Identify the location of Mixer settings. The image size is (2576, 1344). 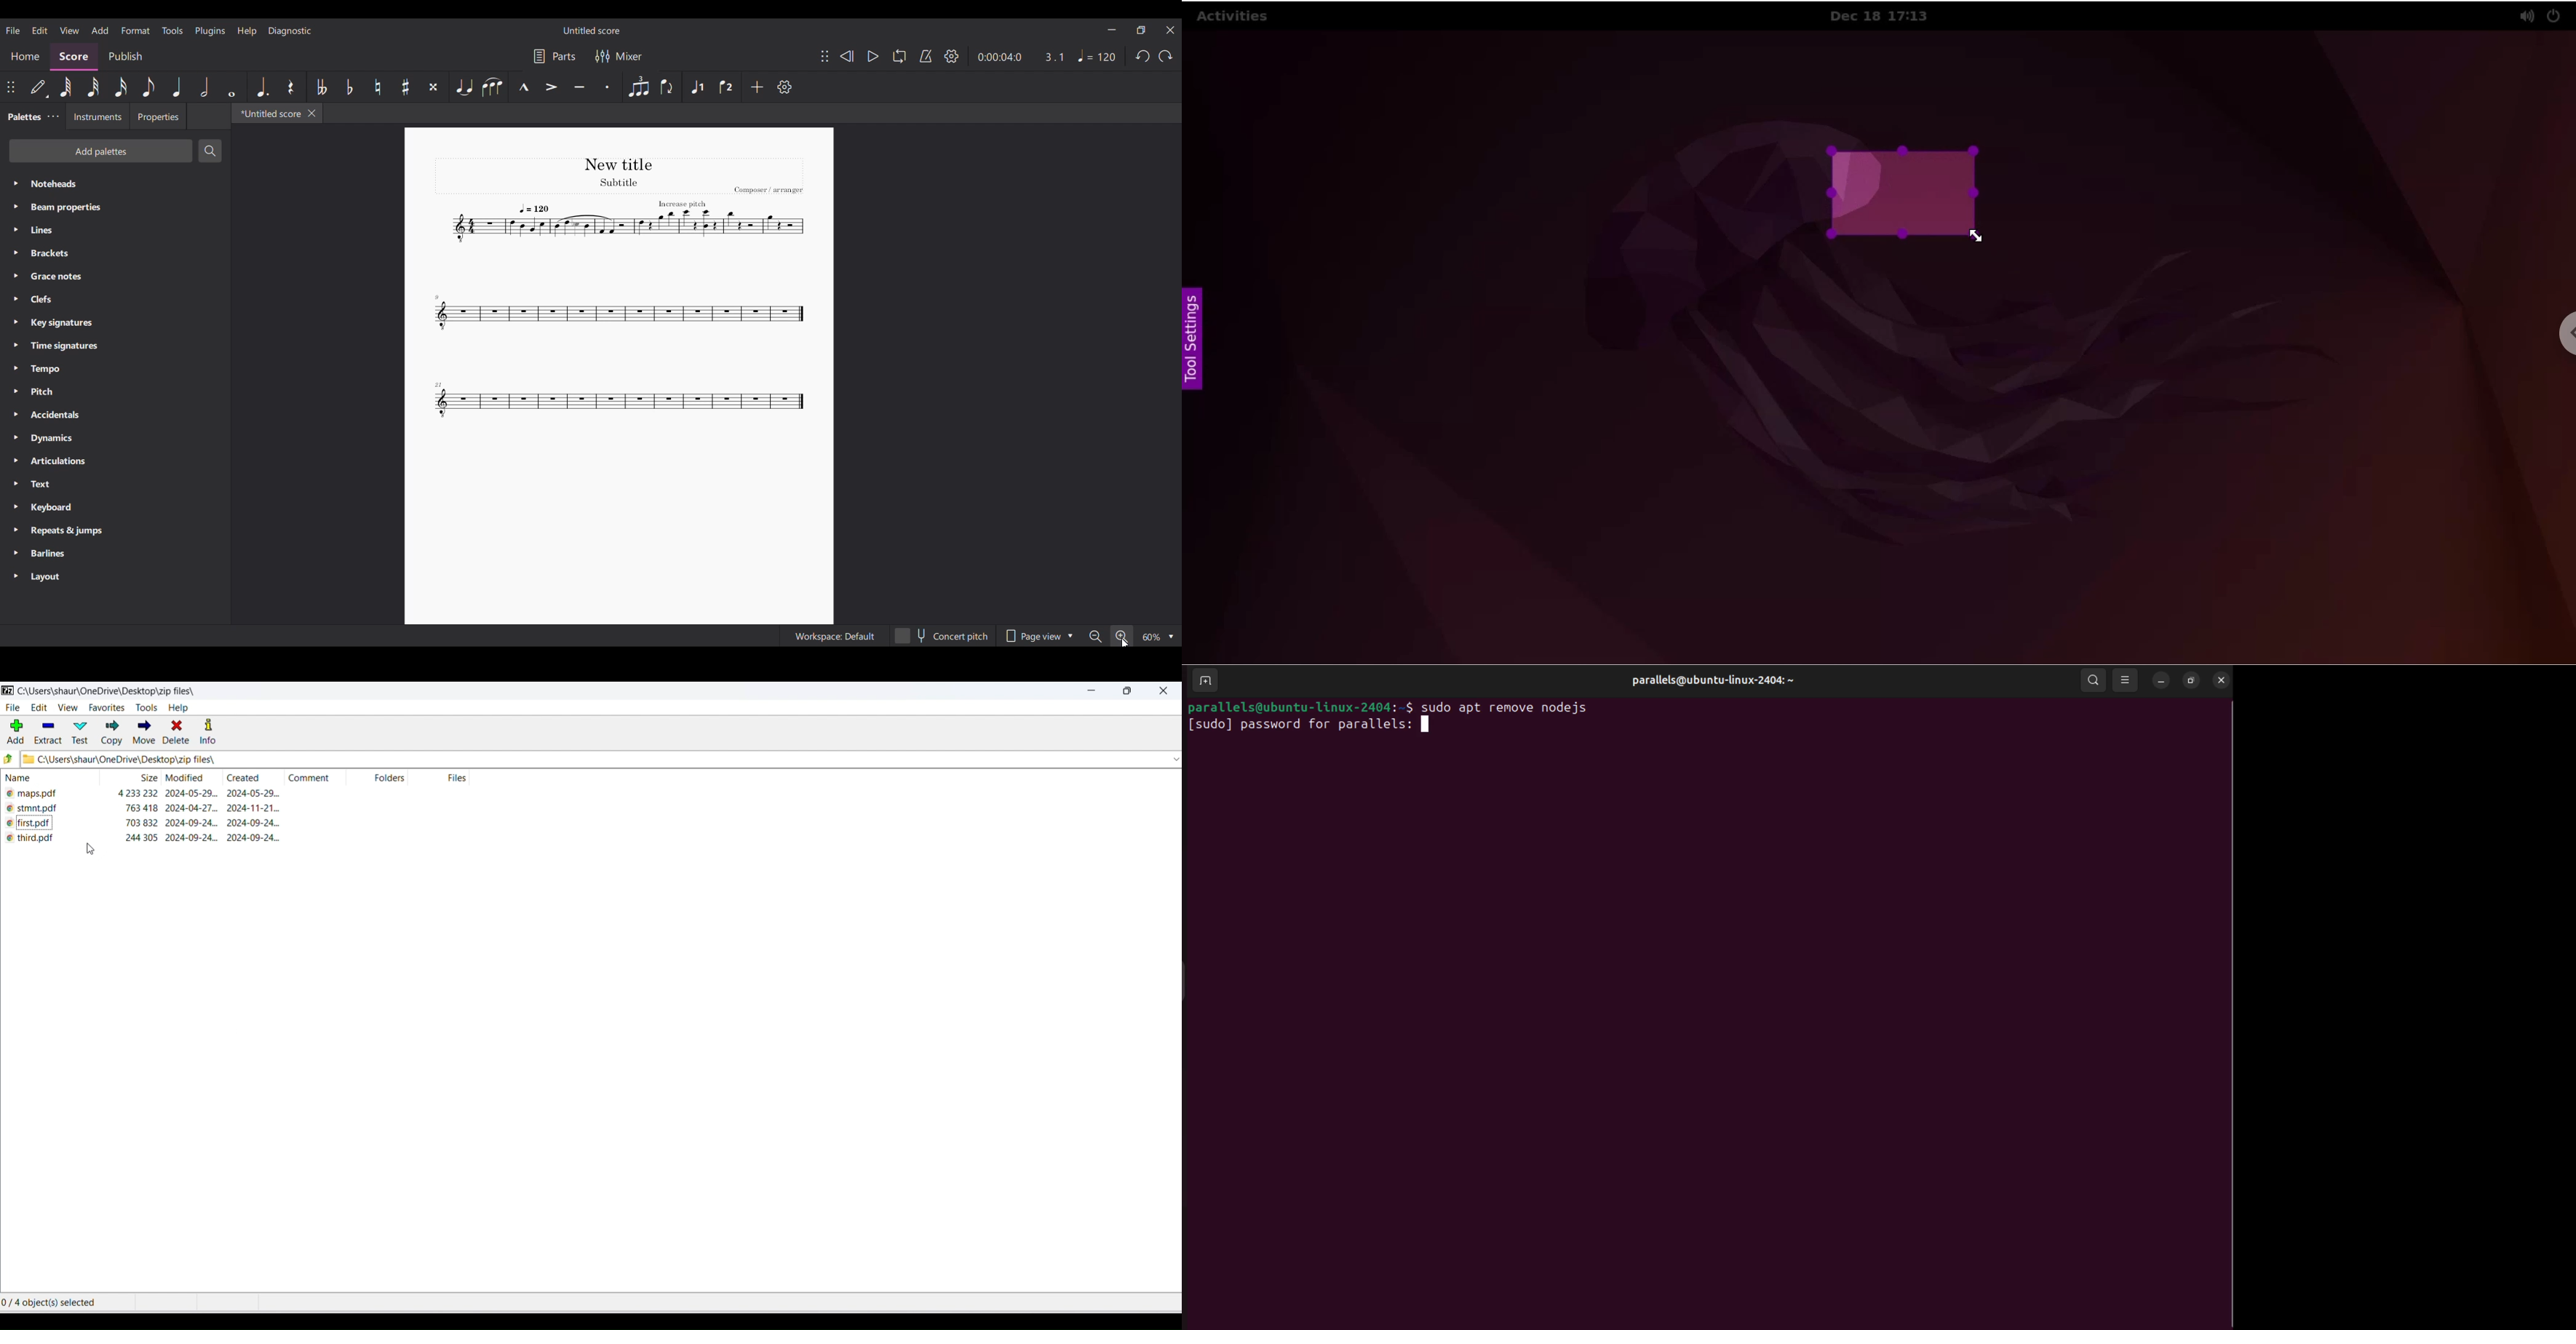
(620, 56).